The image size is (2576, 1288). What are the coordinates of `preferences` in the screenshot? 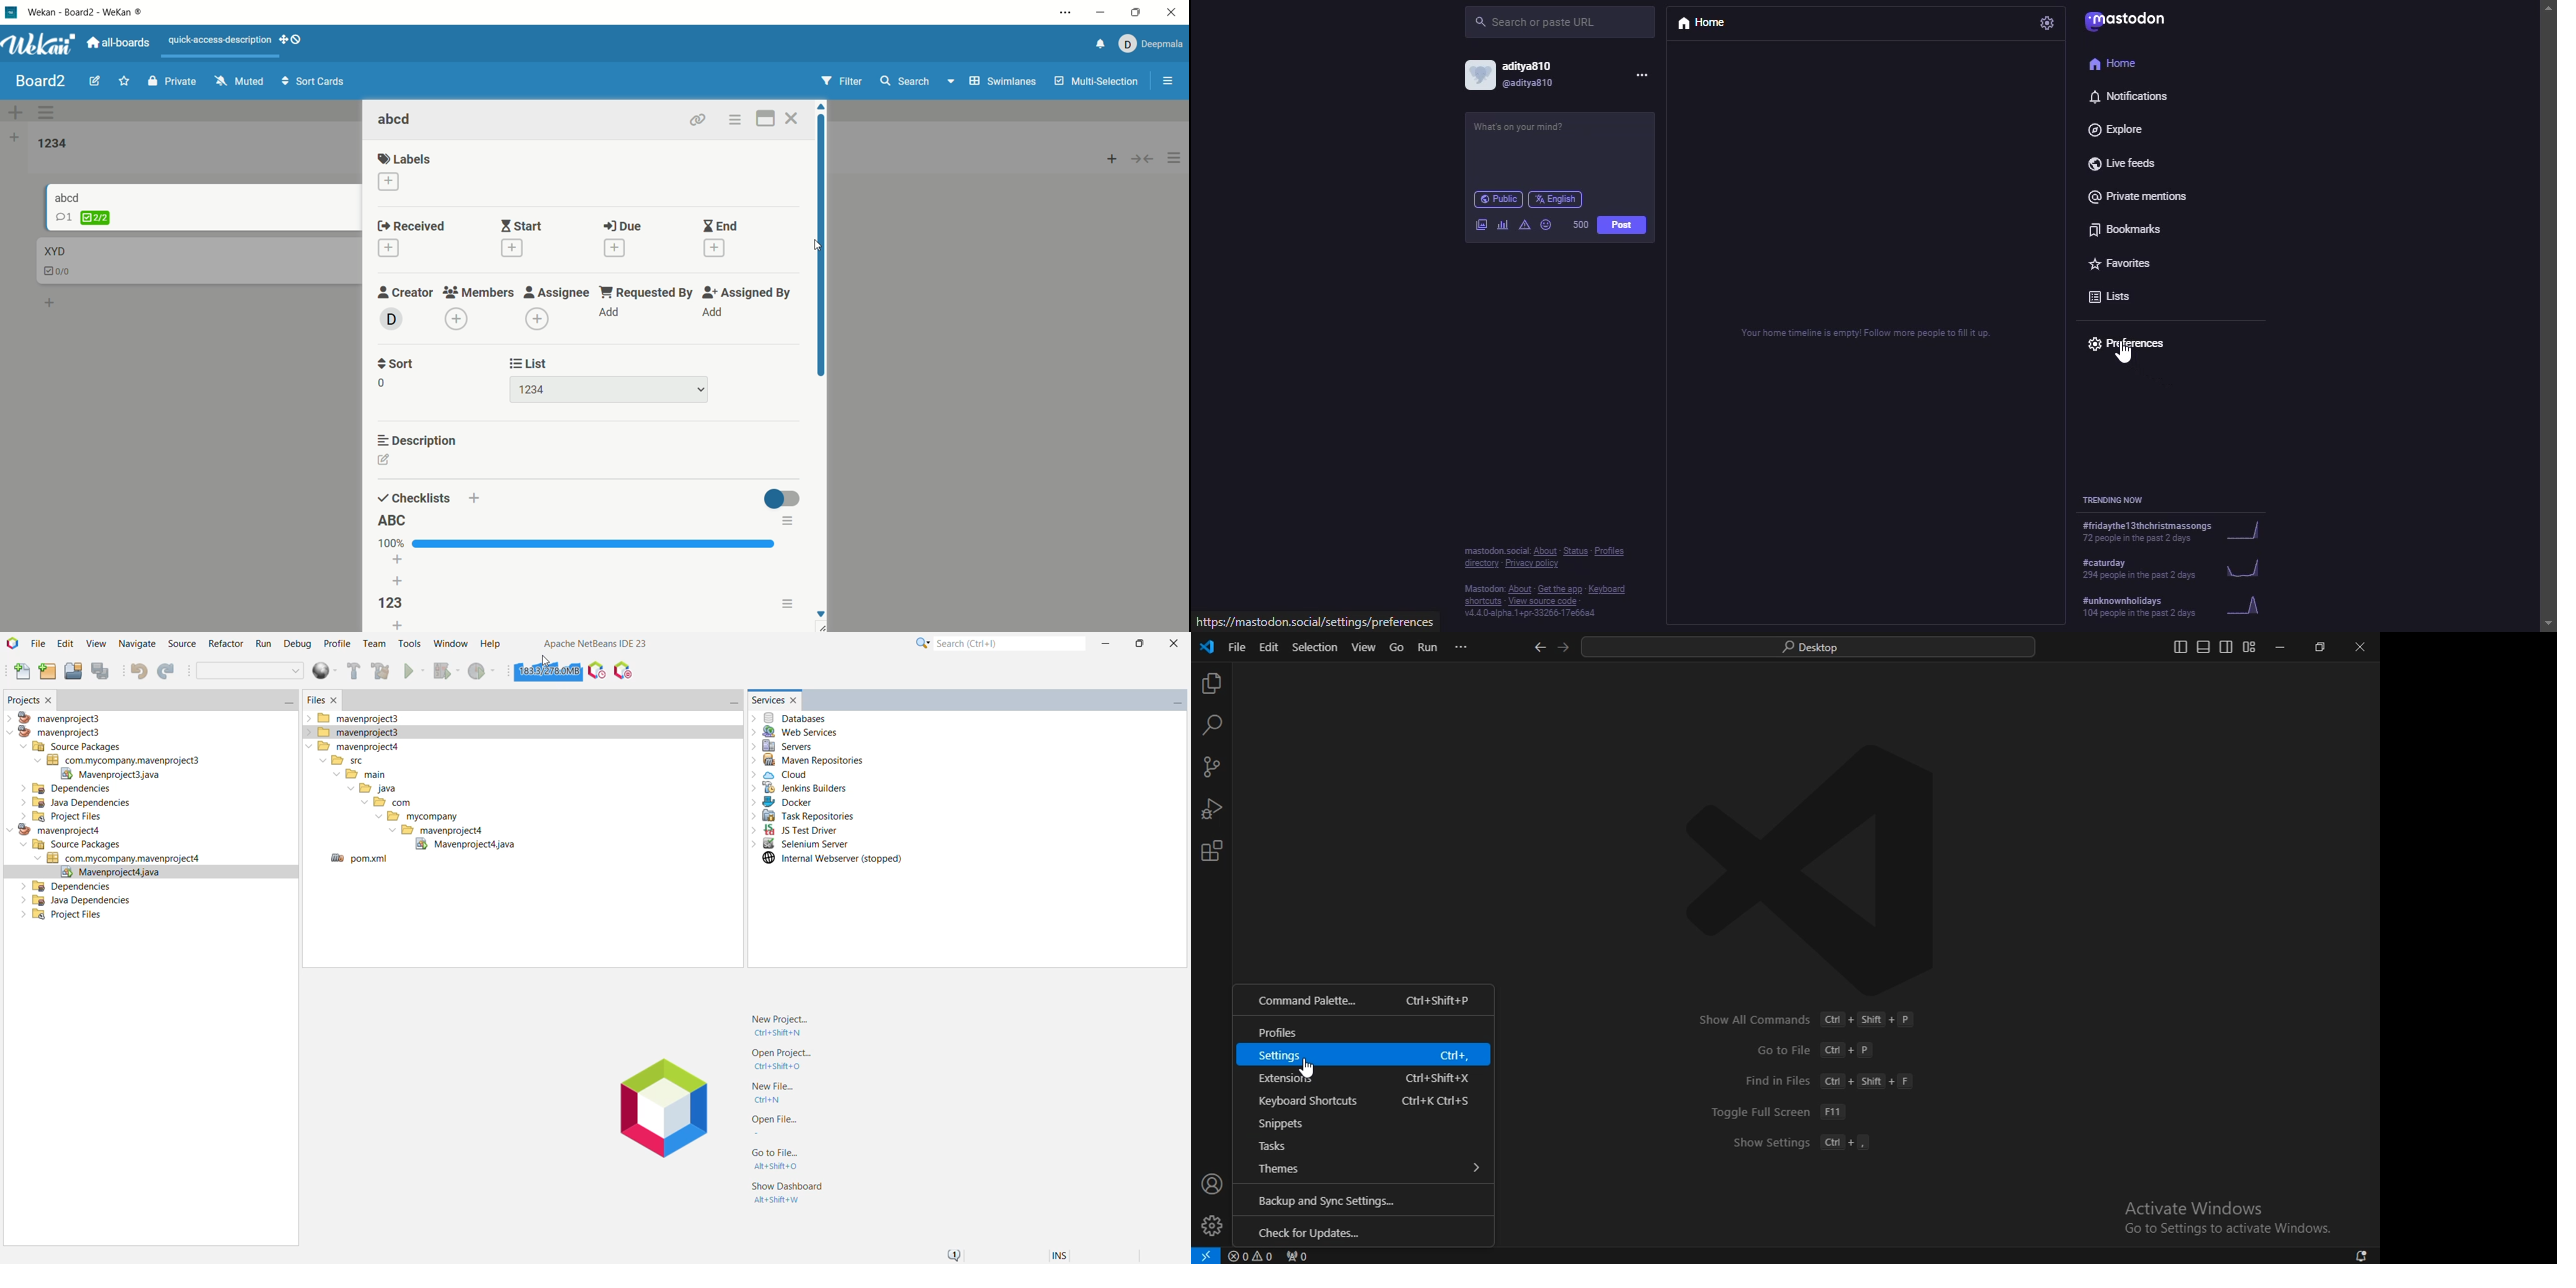 It's located at (2128, 343).